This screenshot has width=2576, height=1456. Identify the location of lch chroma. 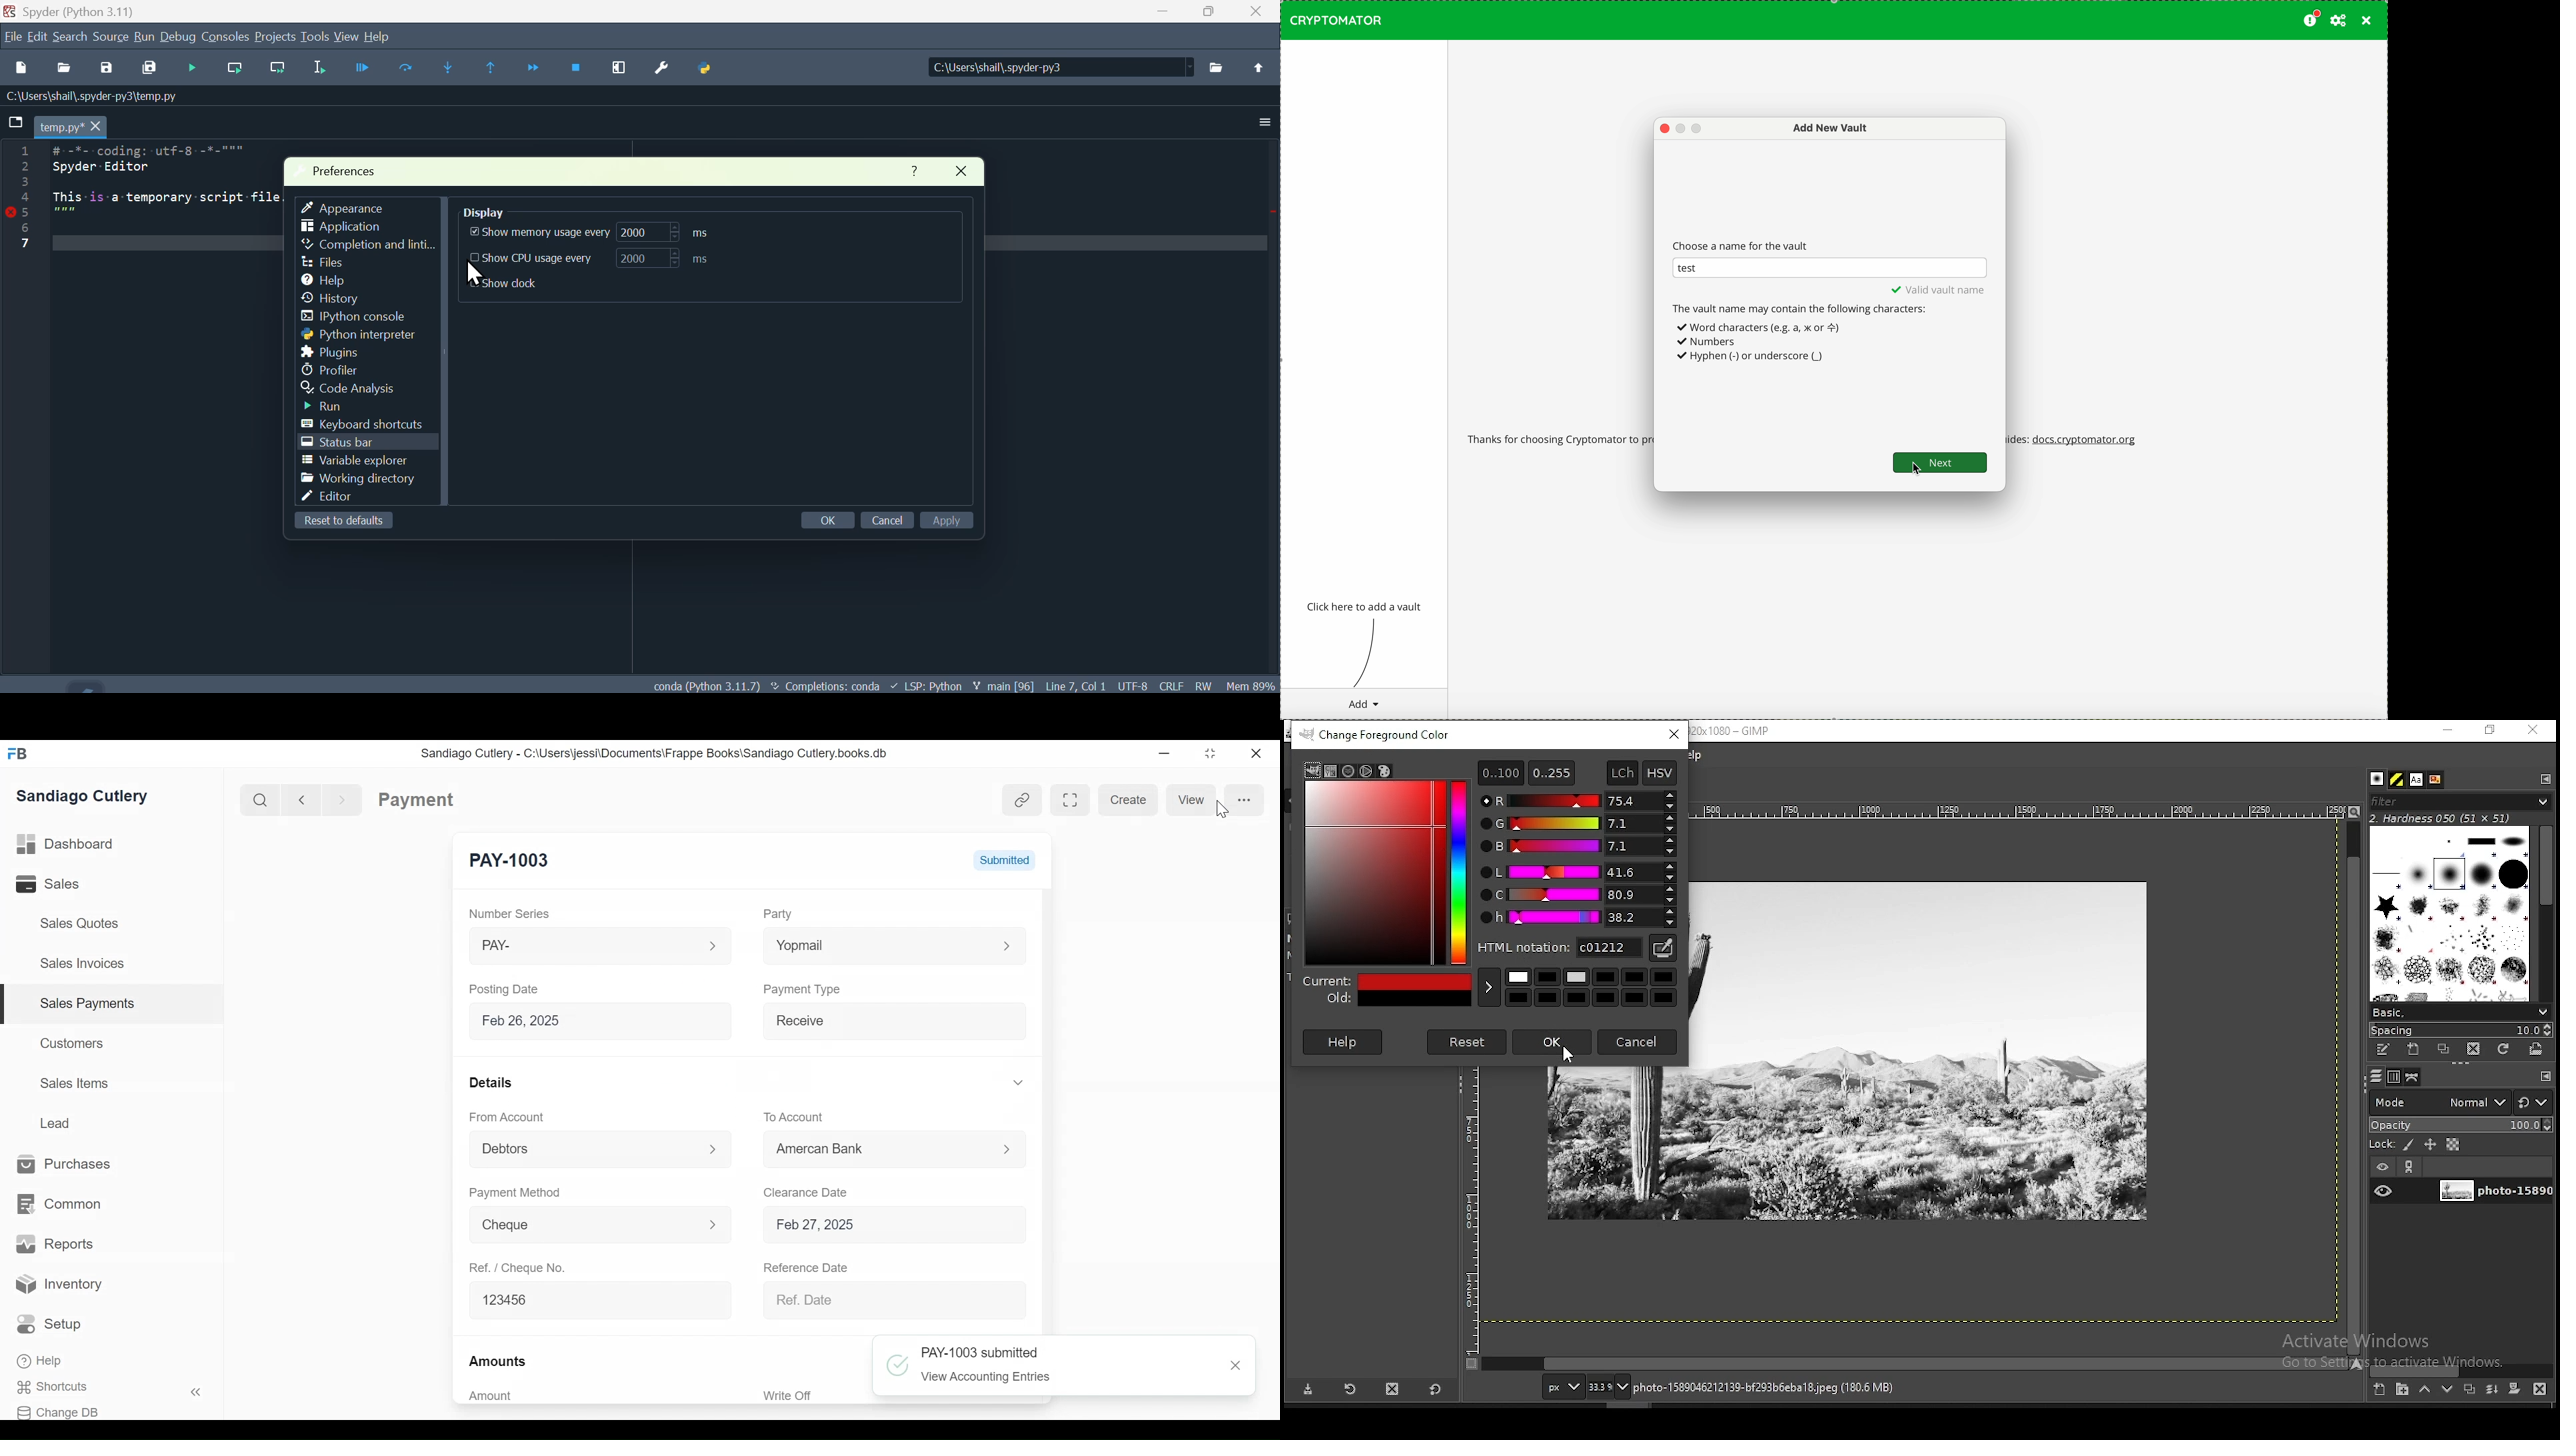
(1577, 895).